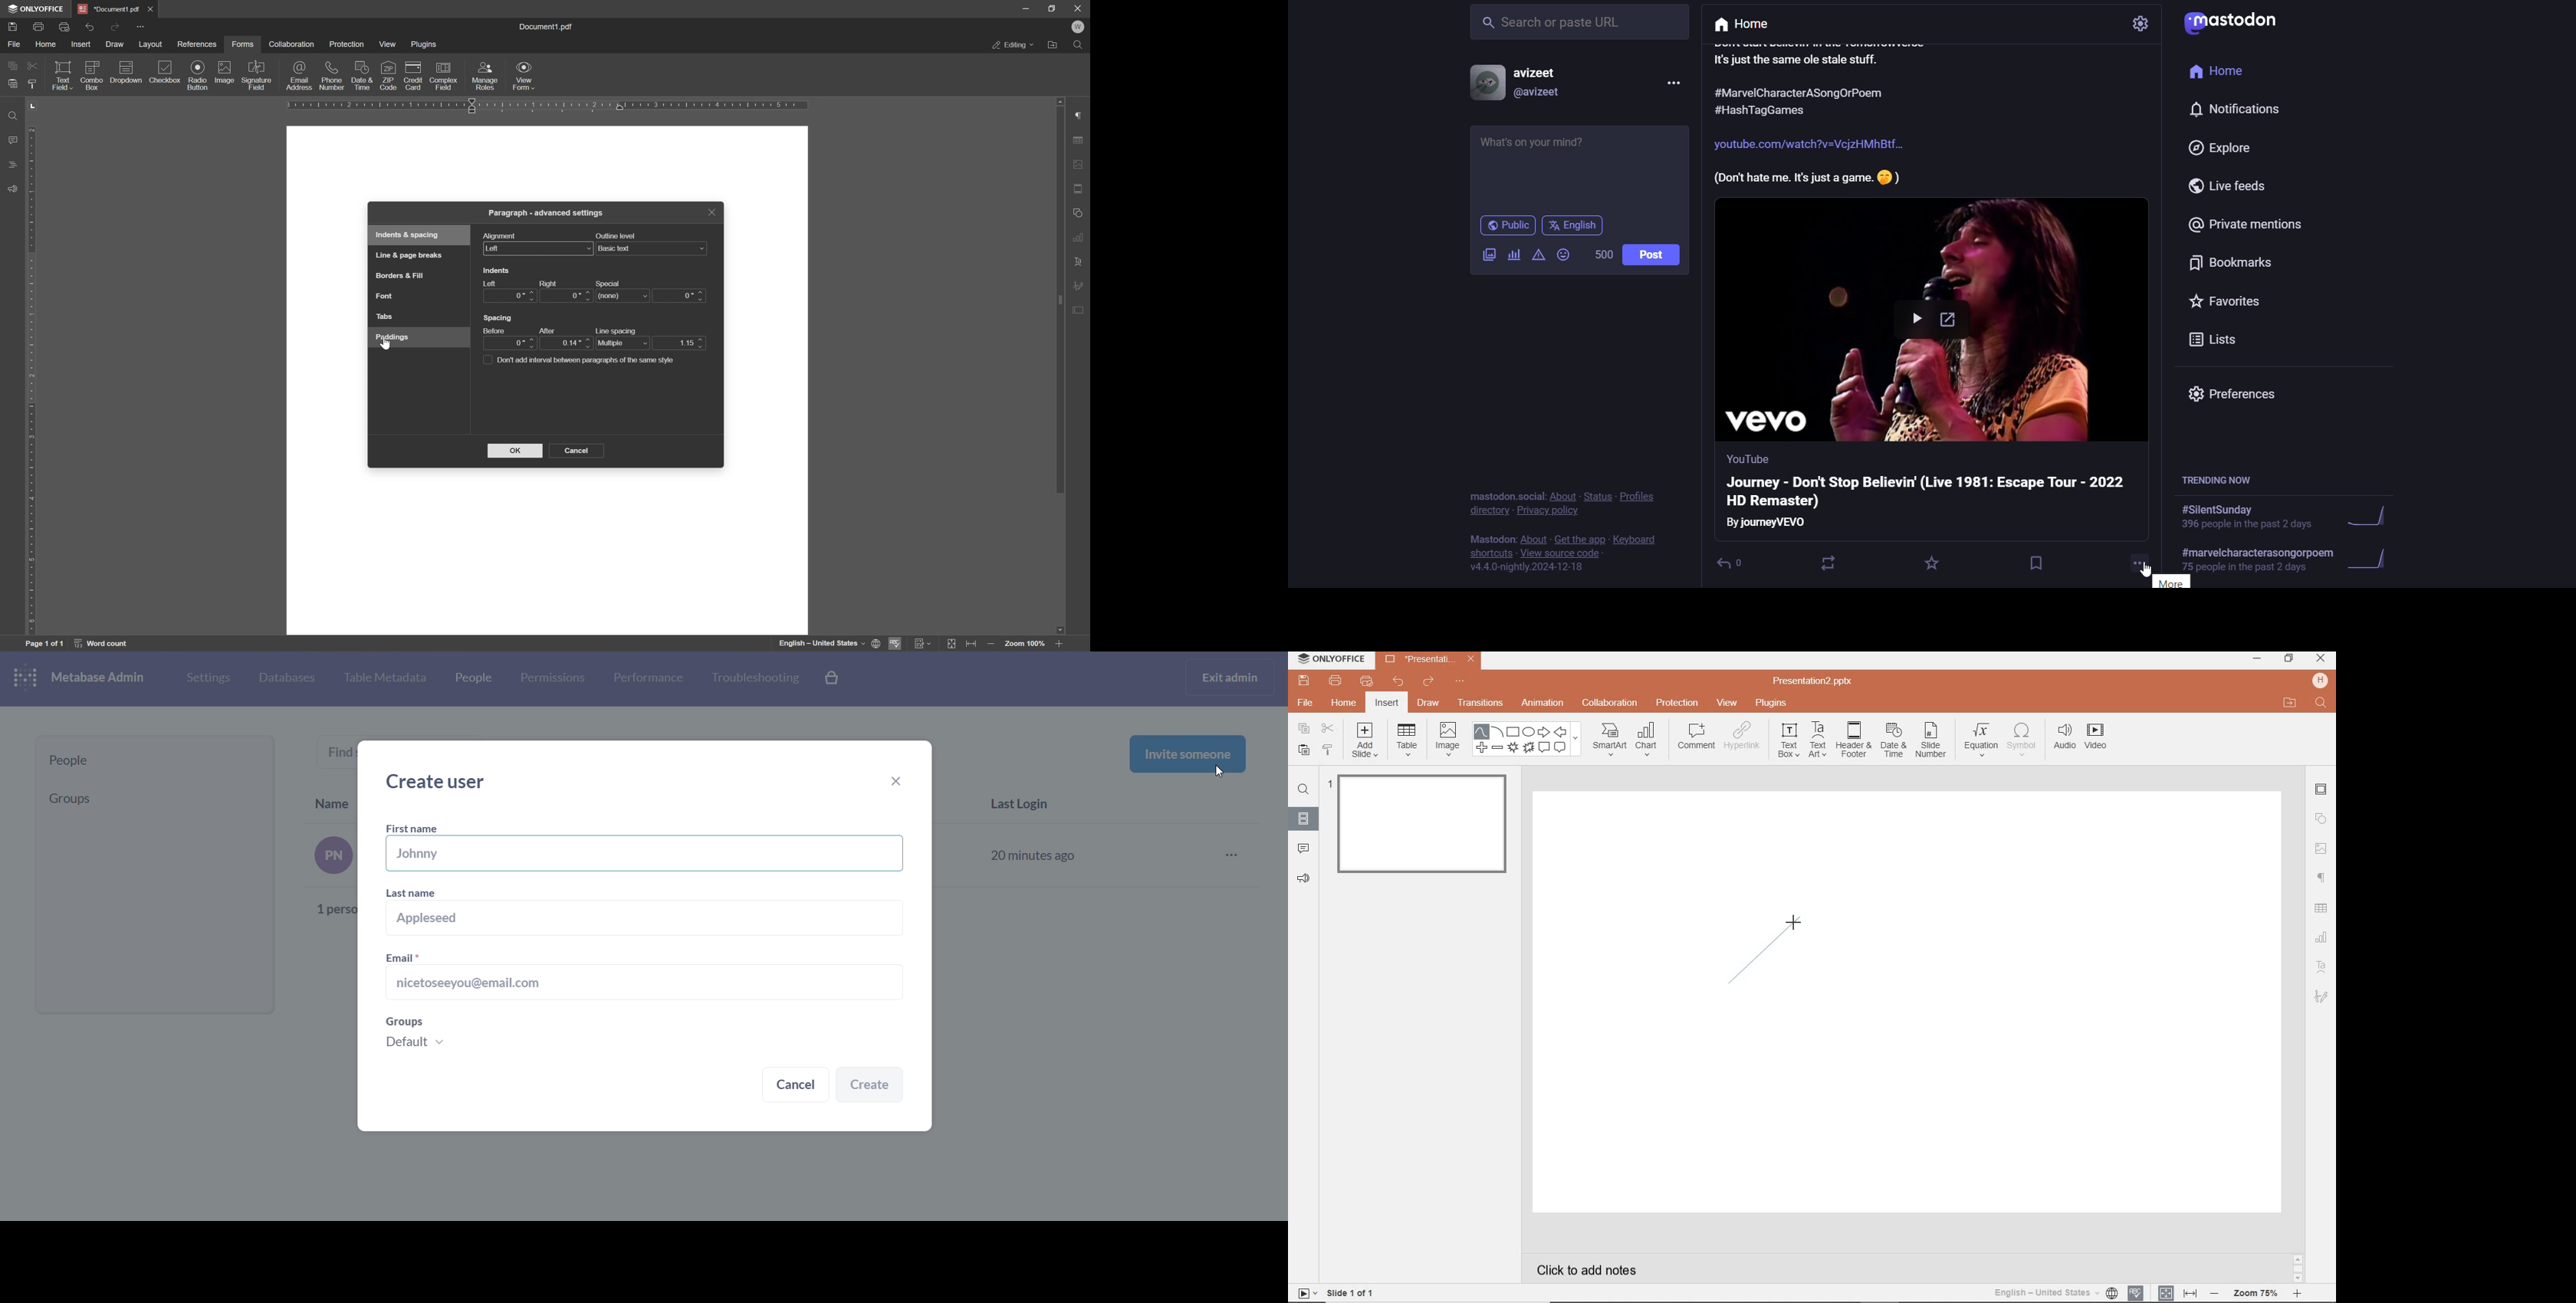  What do you see at coordinates (338, 754) in the screenshot?
I see `find` at bounding box center [338, 754].